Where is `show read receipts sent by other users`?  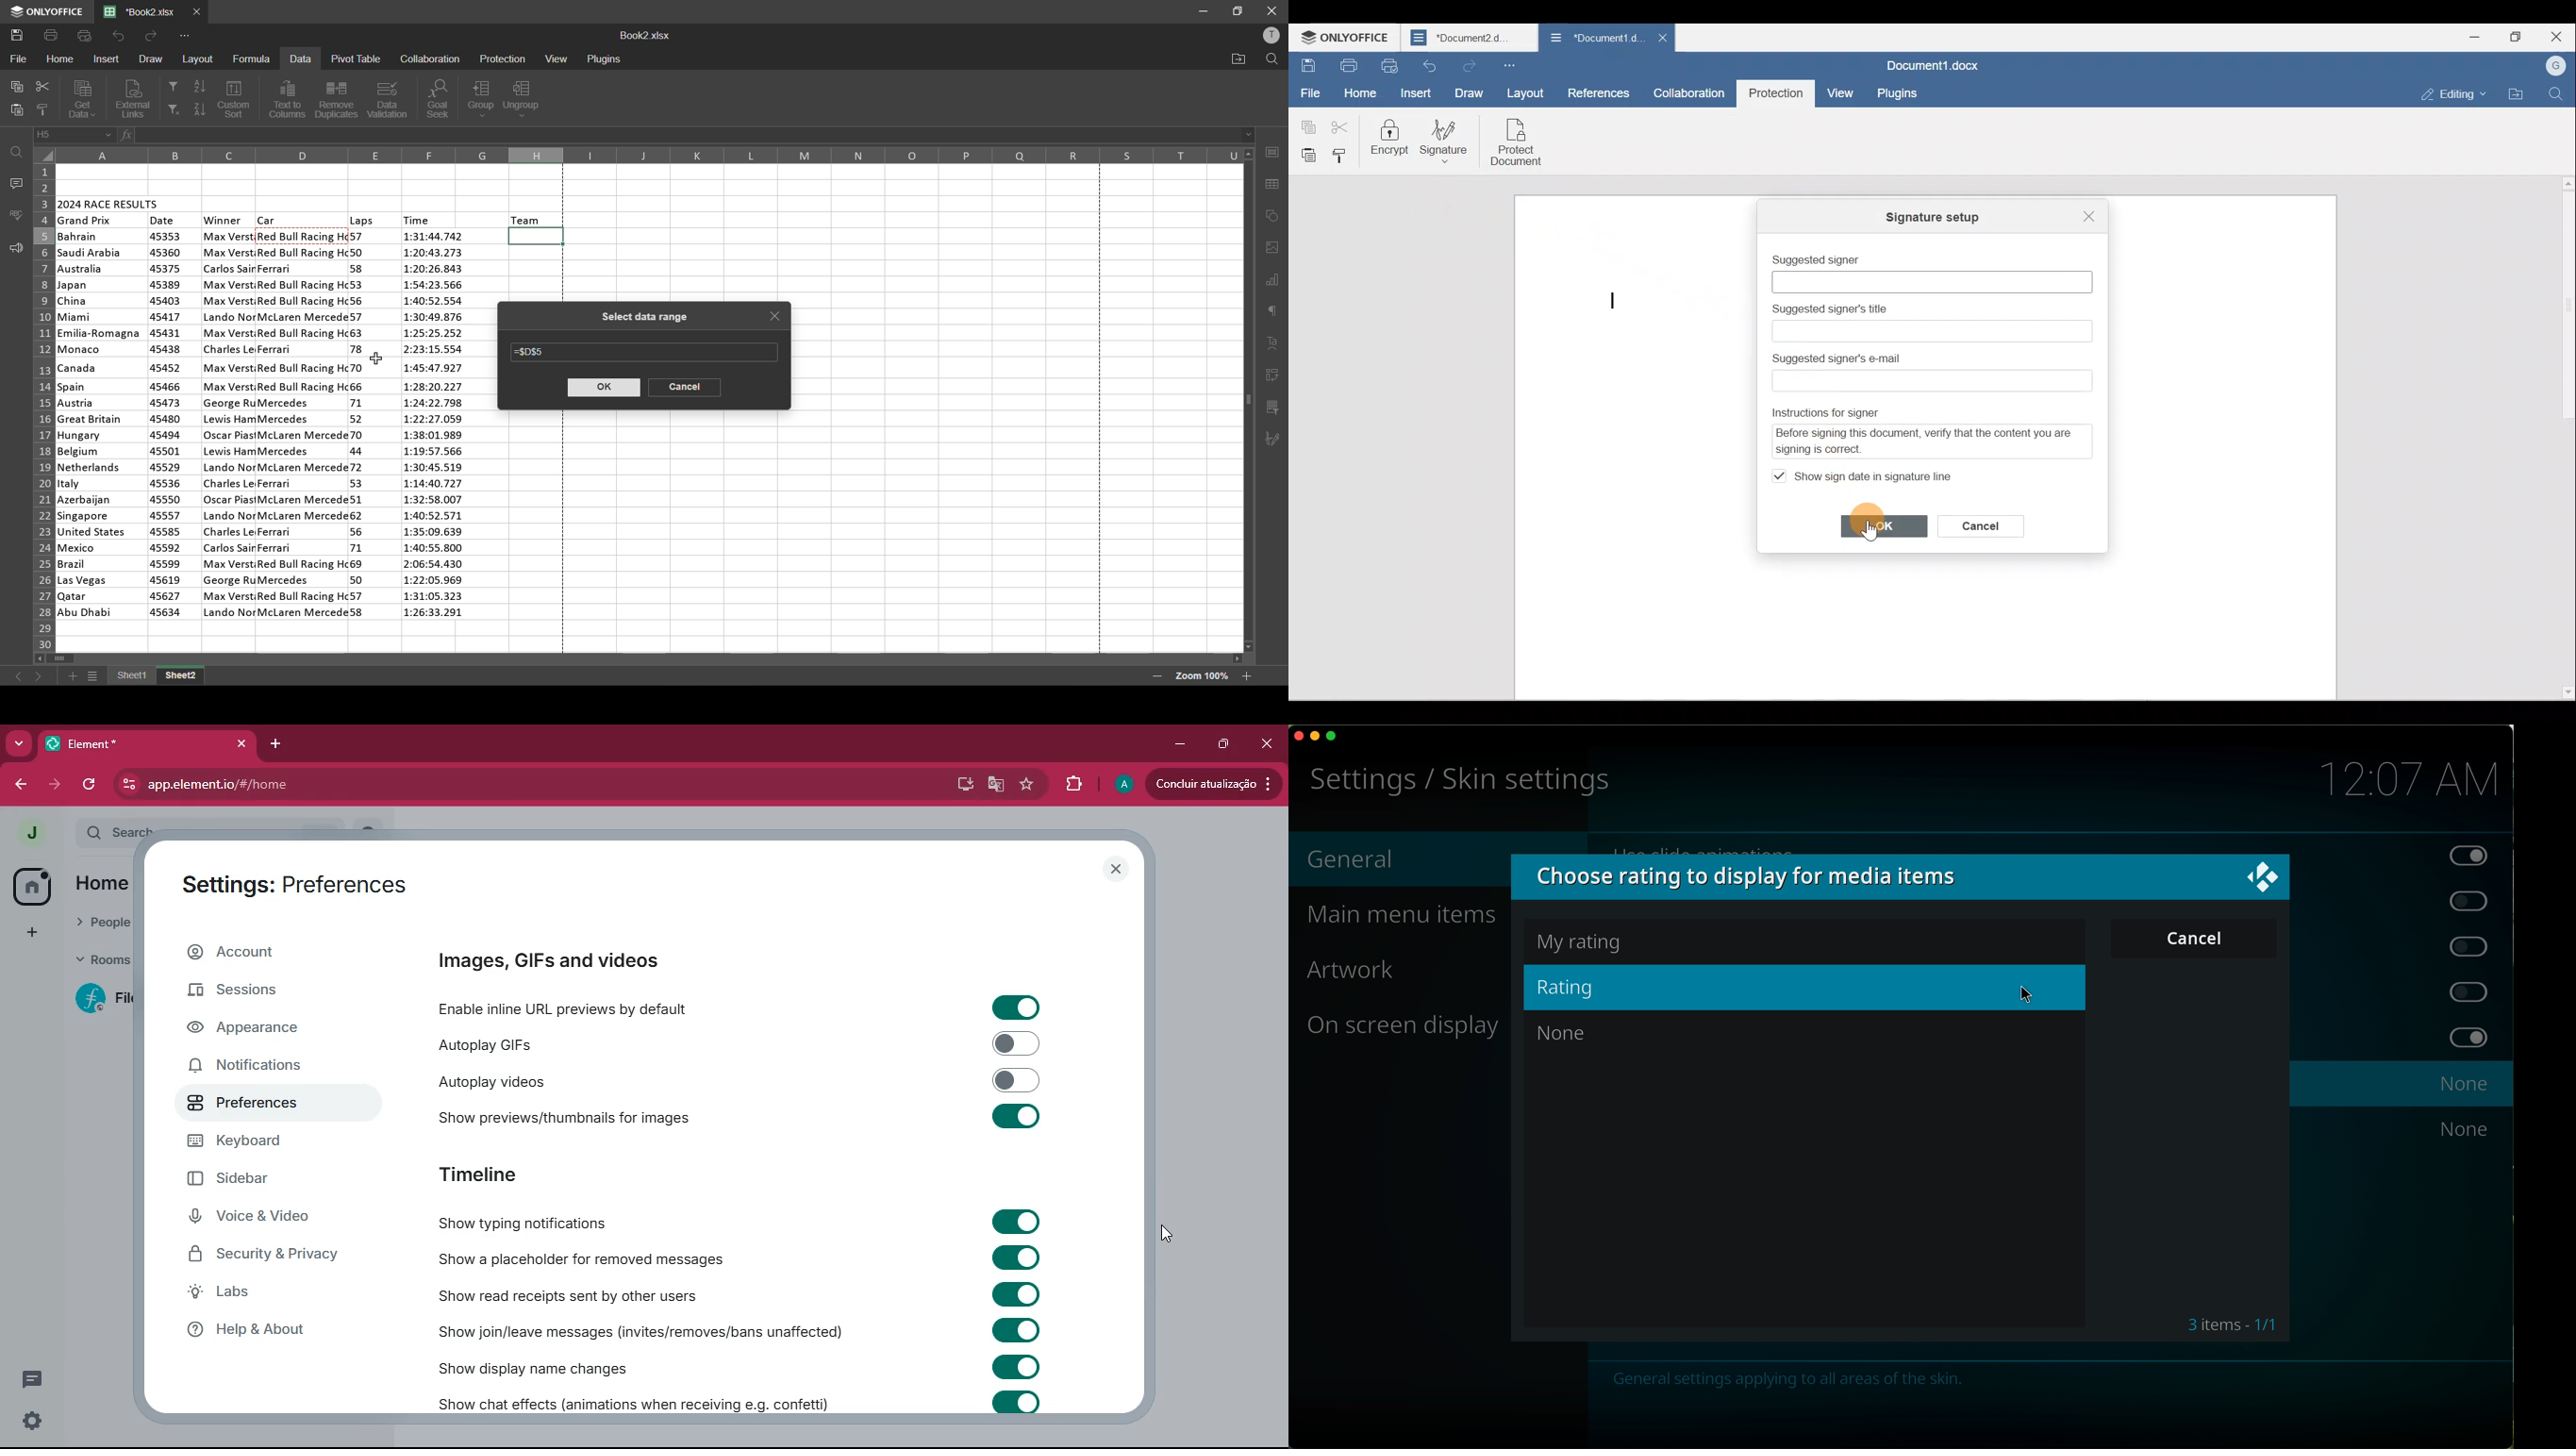
show read receipts sent by other users is located at coordinates (588, 1295).